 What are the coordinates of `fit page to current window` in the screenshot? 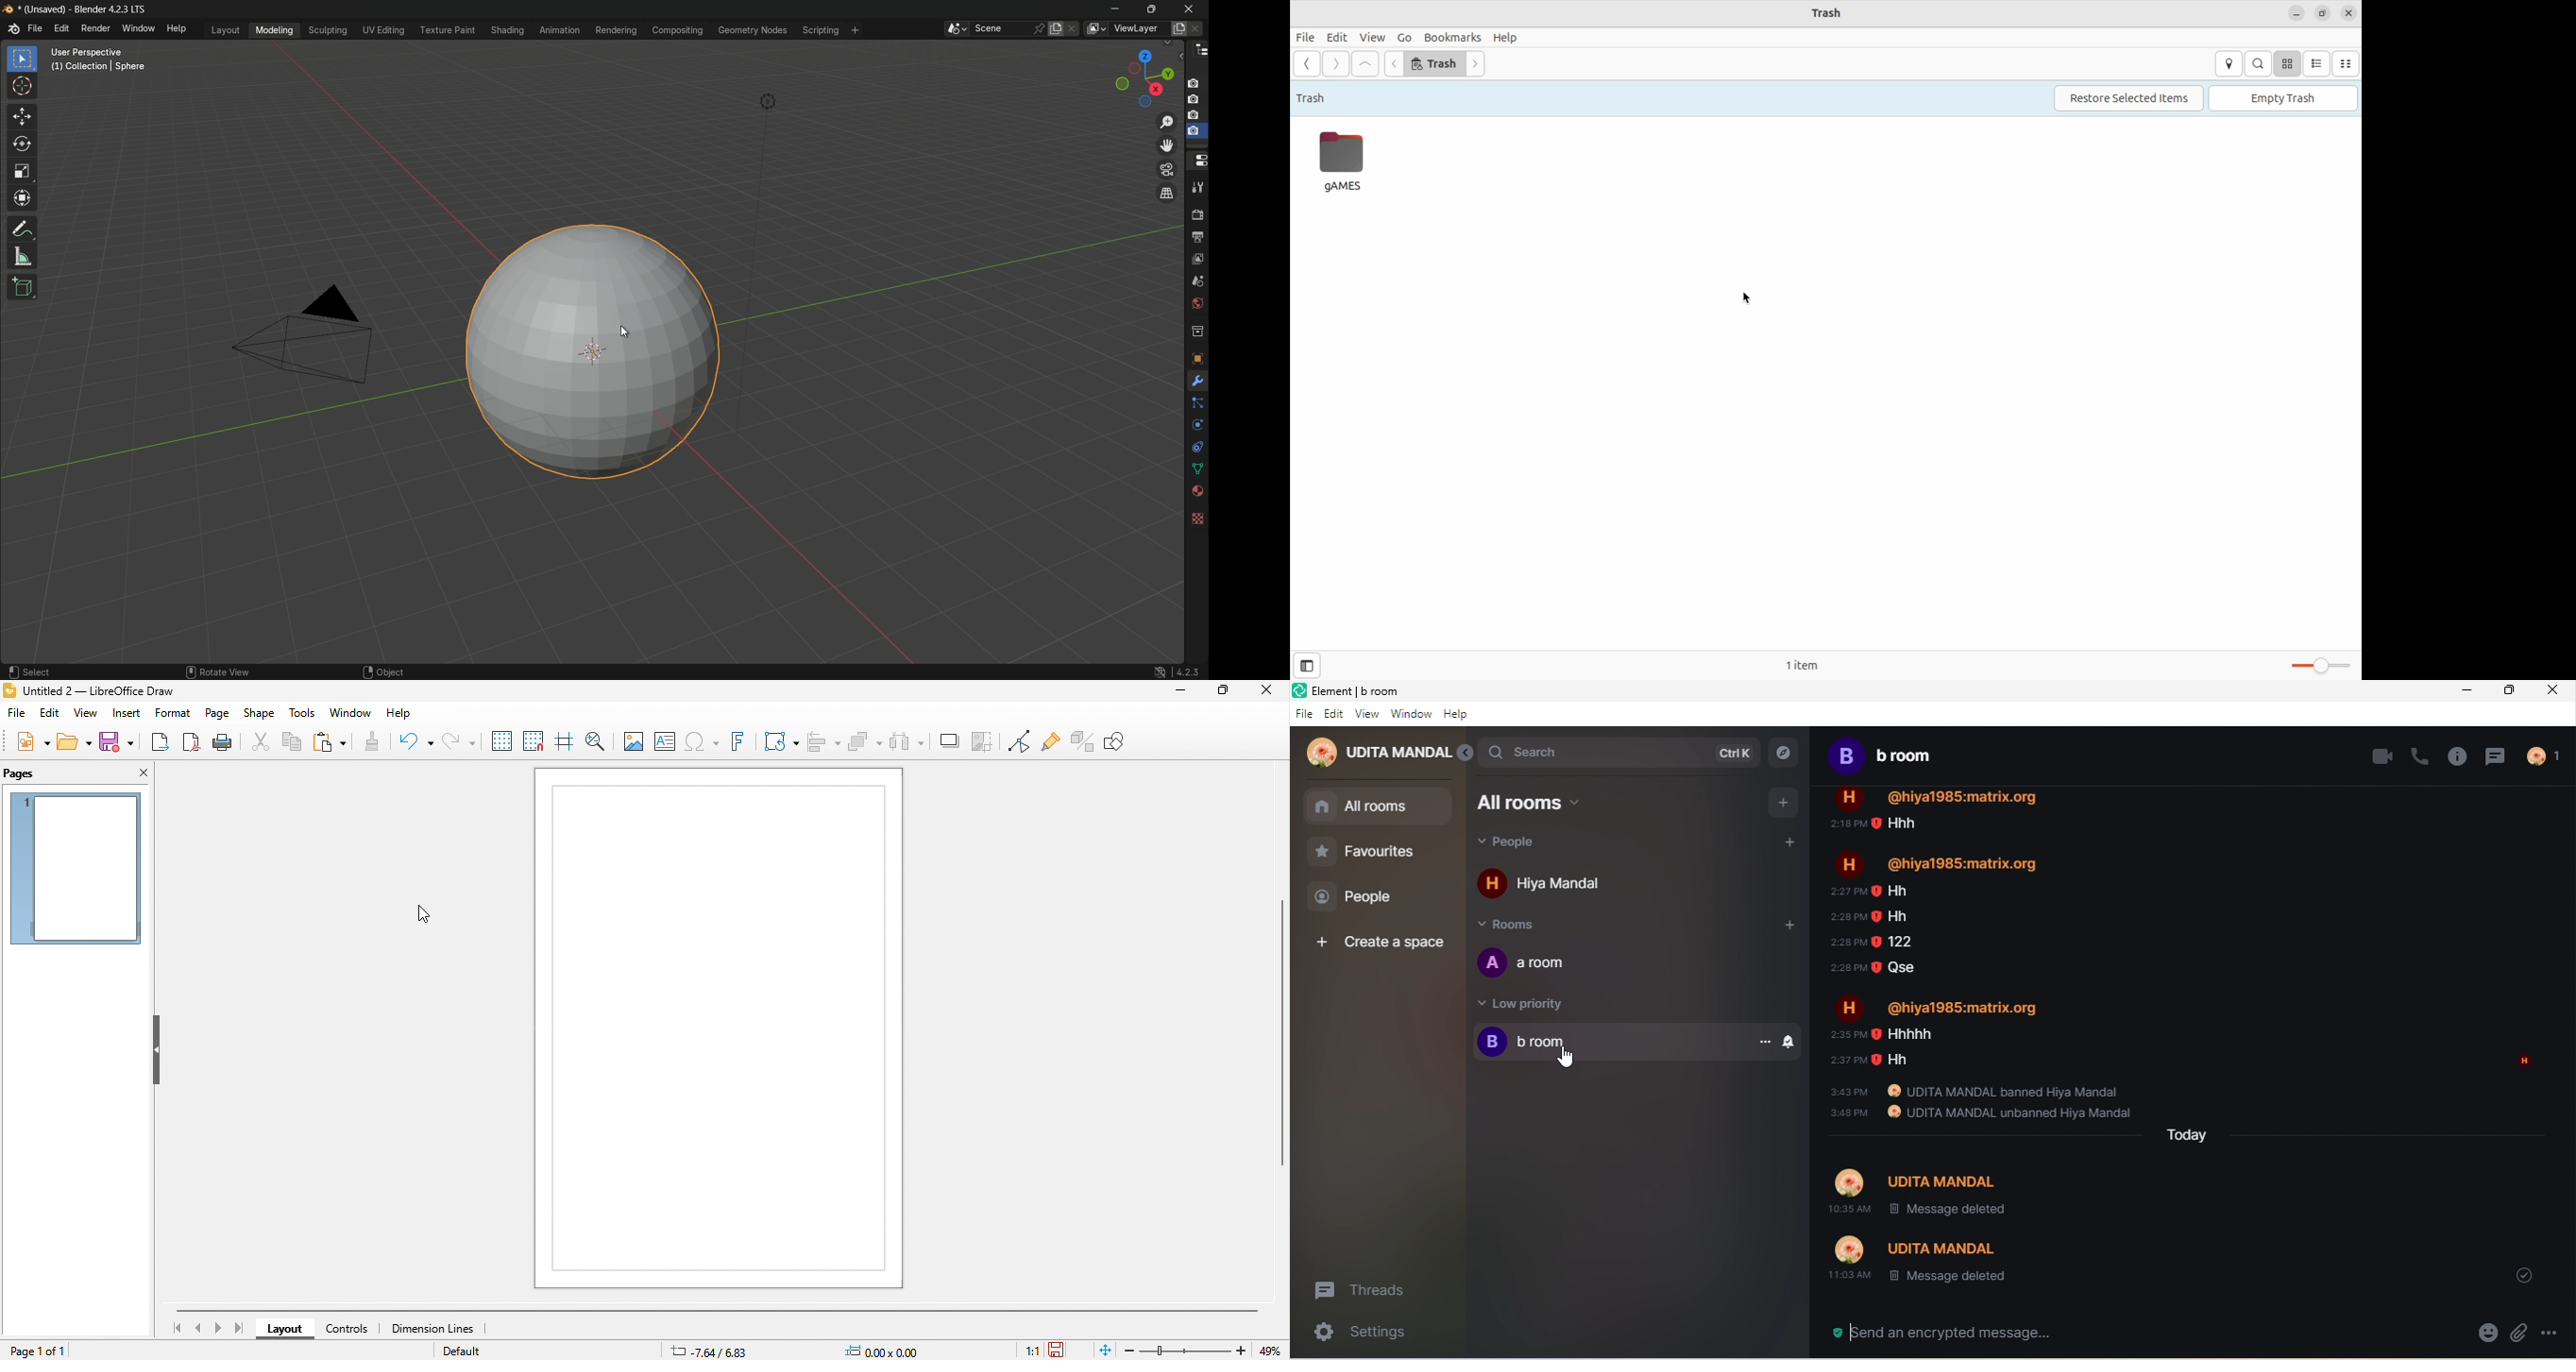 It's located at (1107, 1350).